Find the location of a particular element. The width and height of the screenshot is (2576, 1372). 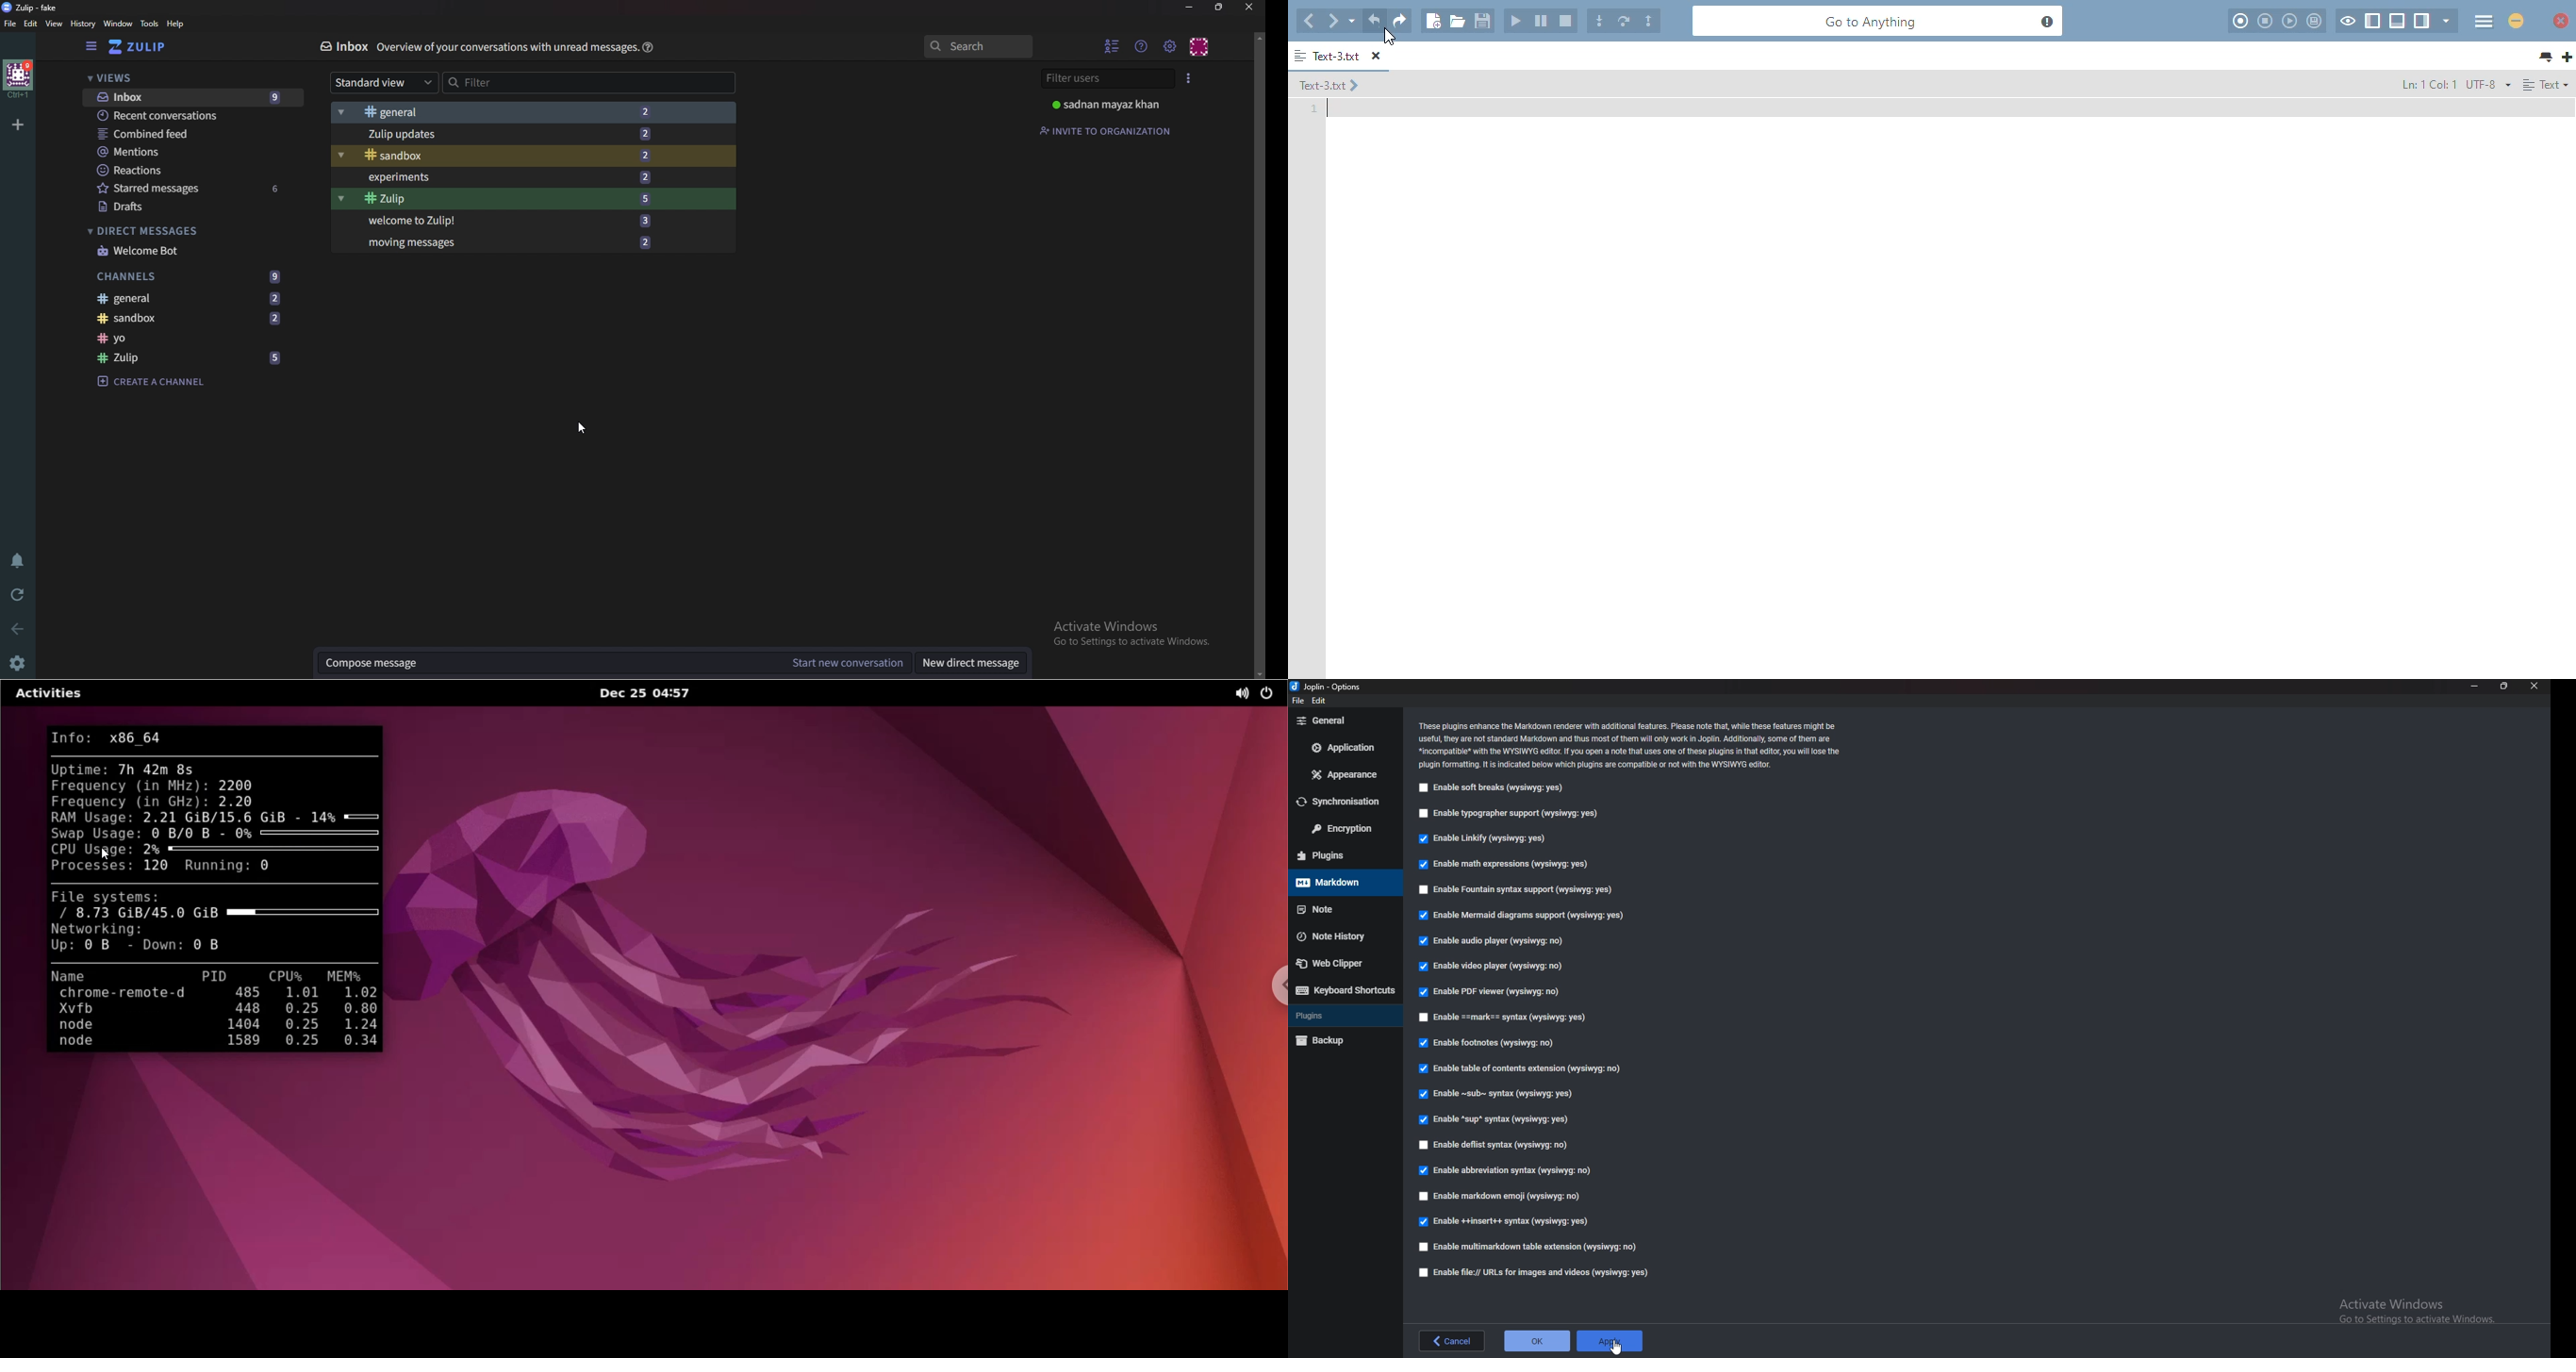

New direct messages is located at coordinates (972, 664).